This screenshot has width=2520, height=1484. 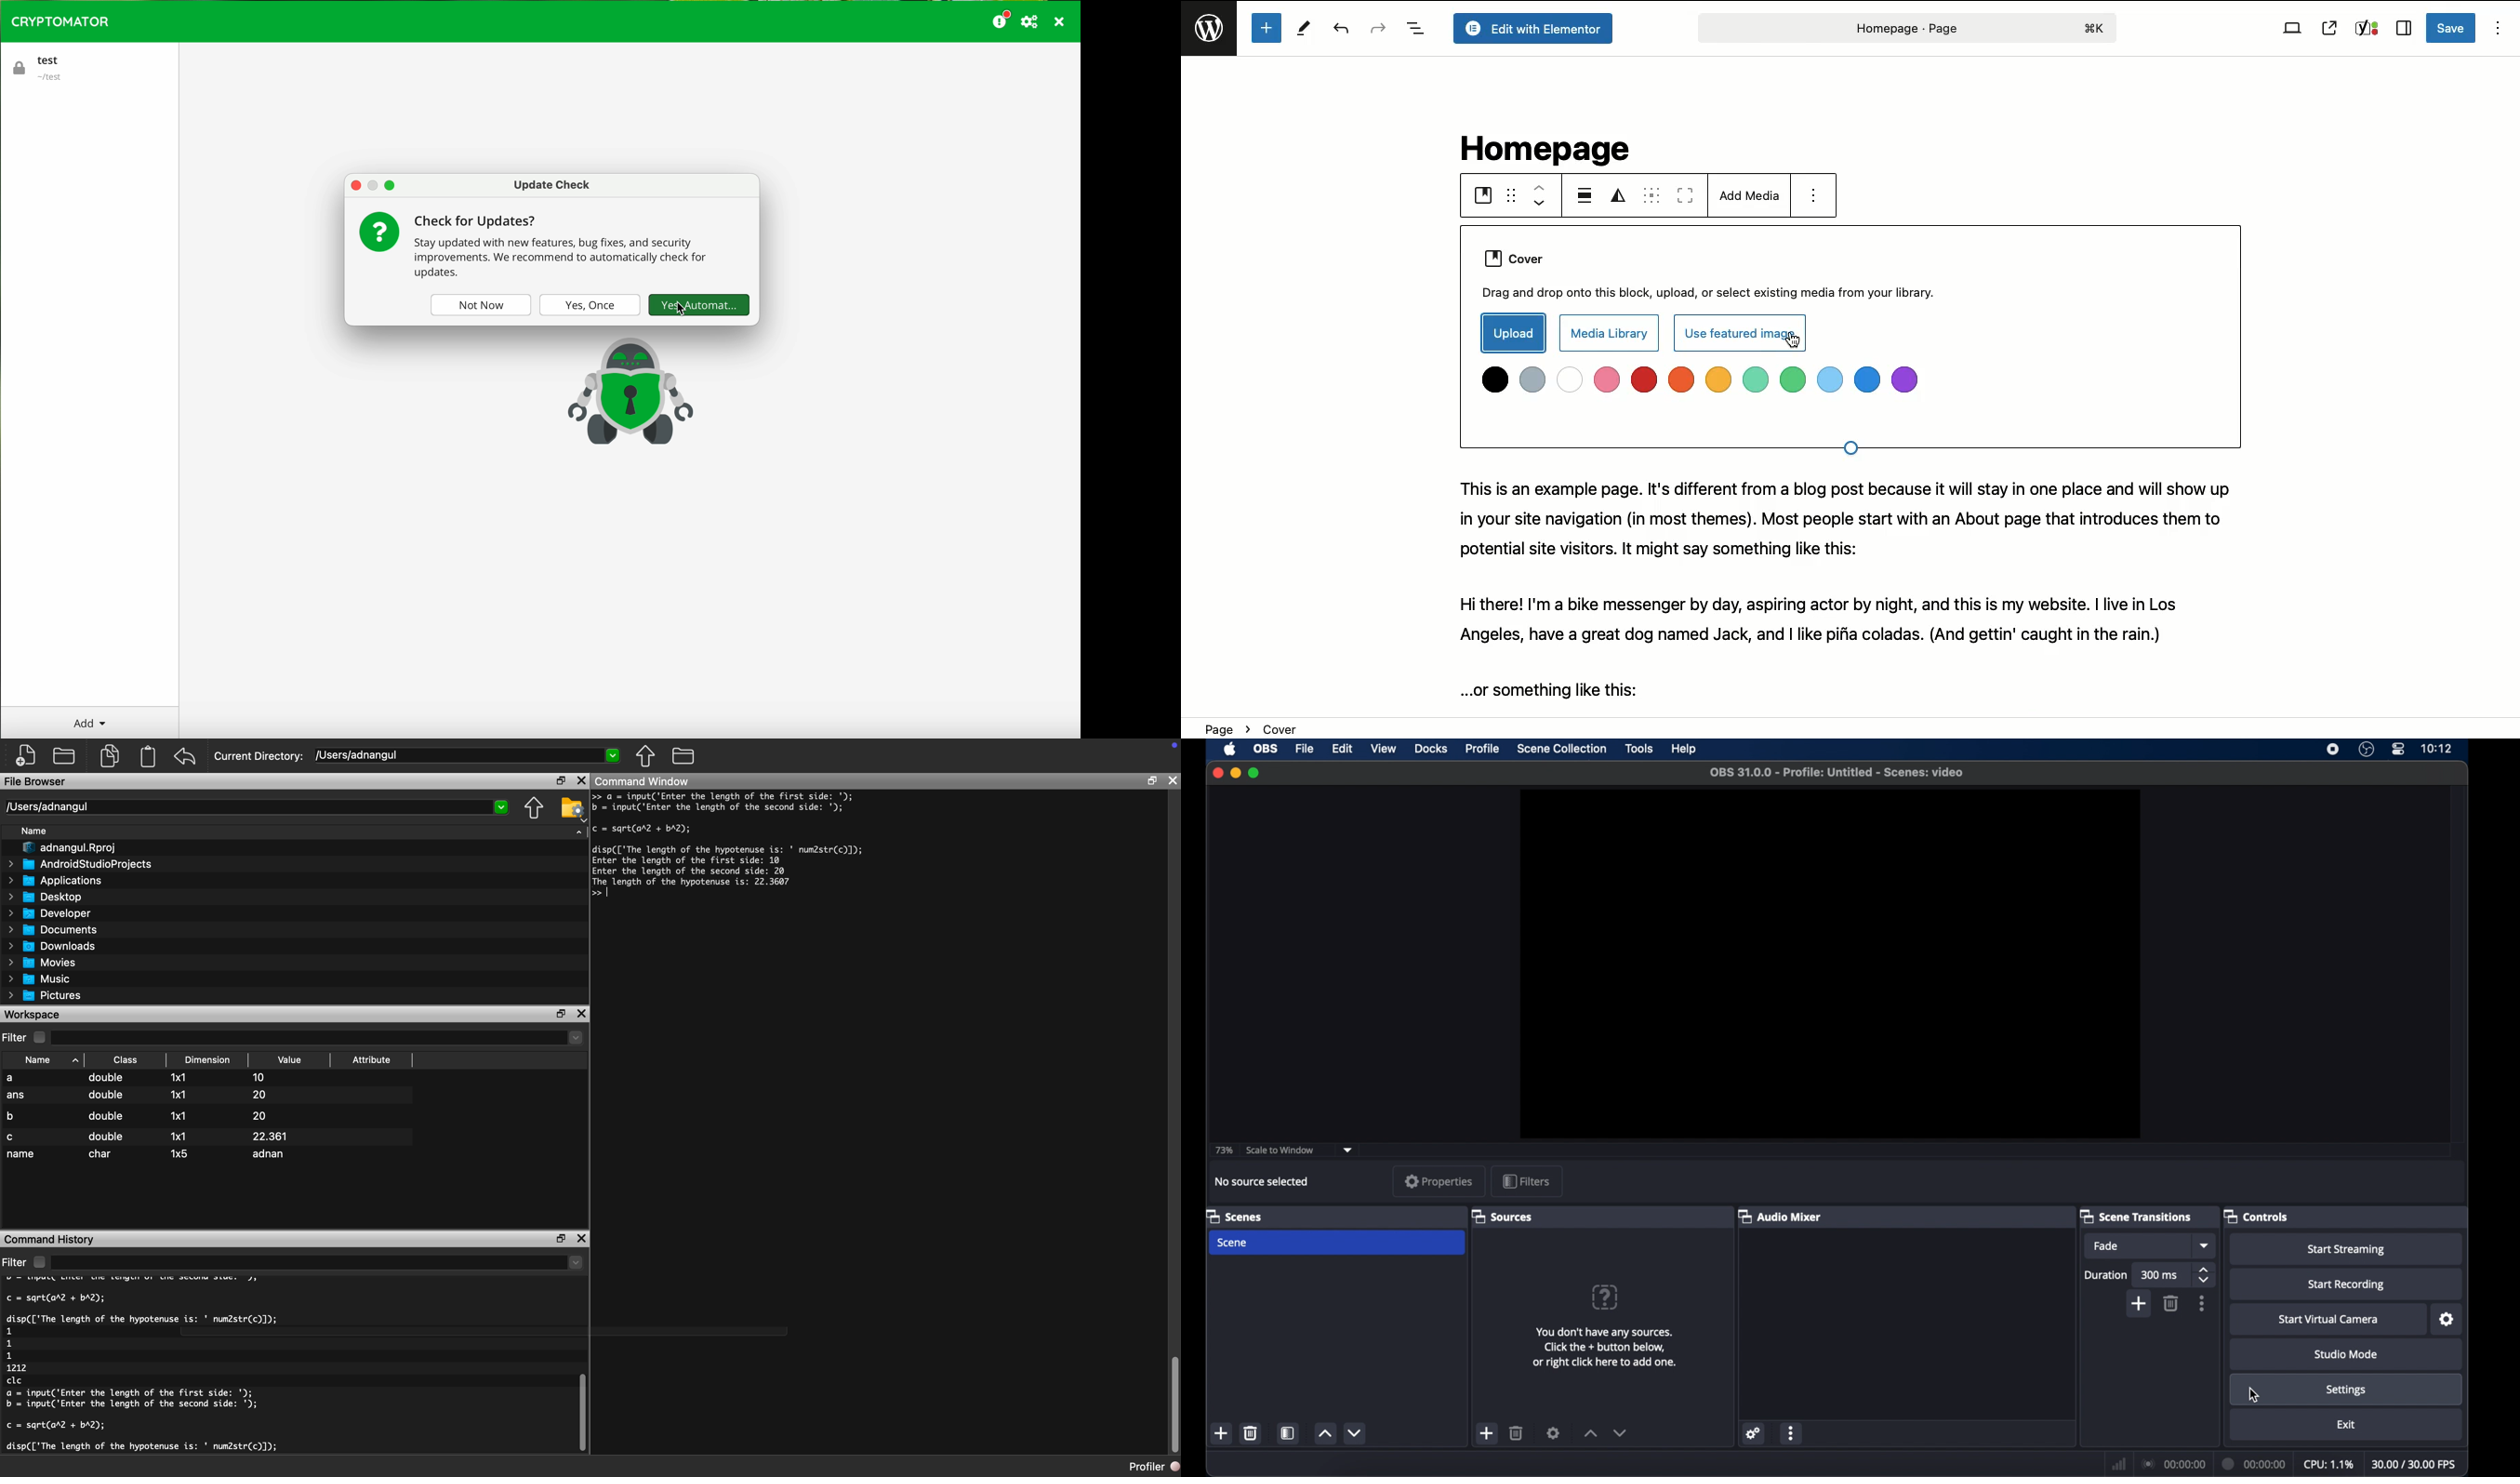 What do you see at coordinates (1267, 749) in the screenshot?
I see `obs` at bounding box center [1267, 749].